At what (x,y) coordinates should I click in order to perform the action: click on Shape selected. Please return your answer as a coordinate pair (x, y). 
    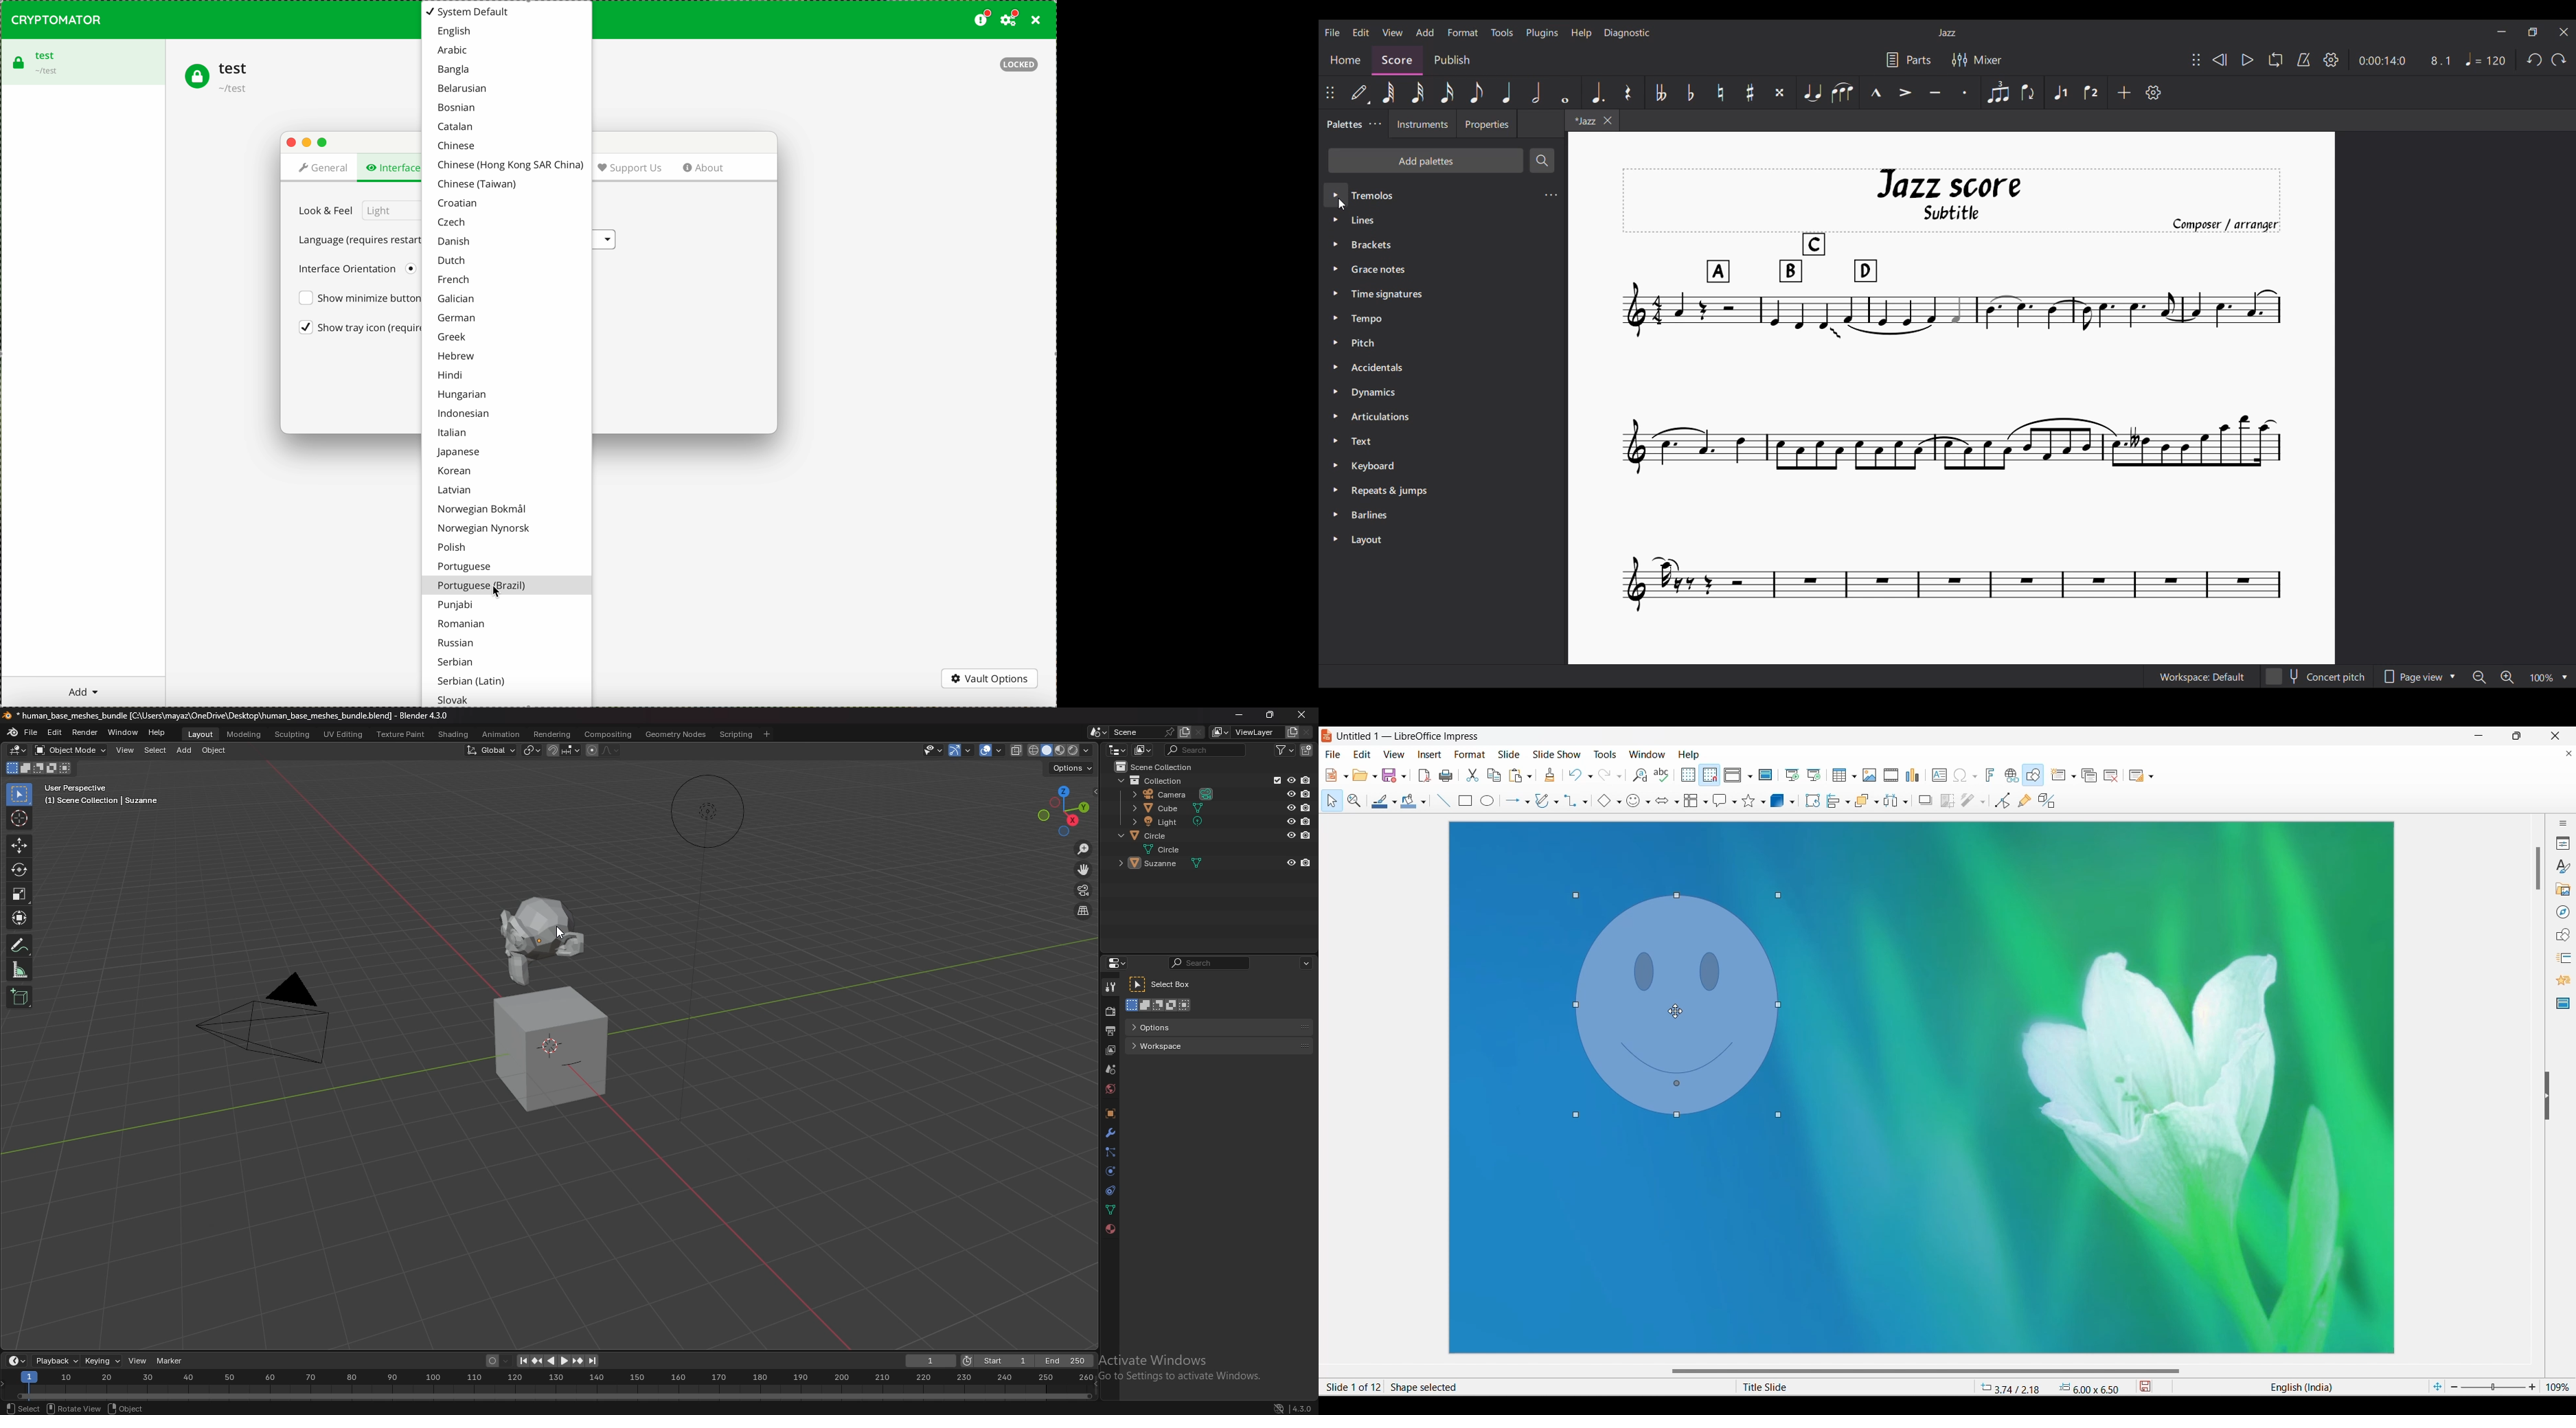
    Looking at the image, I should click on (1526, 1387).